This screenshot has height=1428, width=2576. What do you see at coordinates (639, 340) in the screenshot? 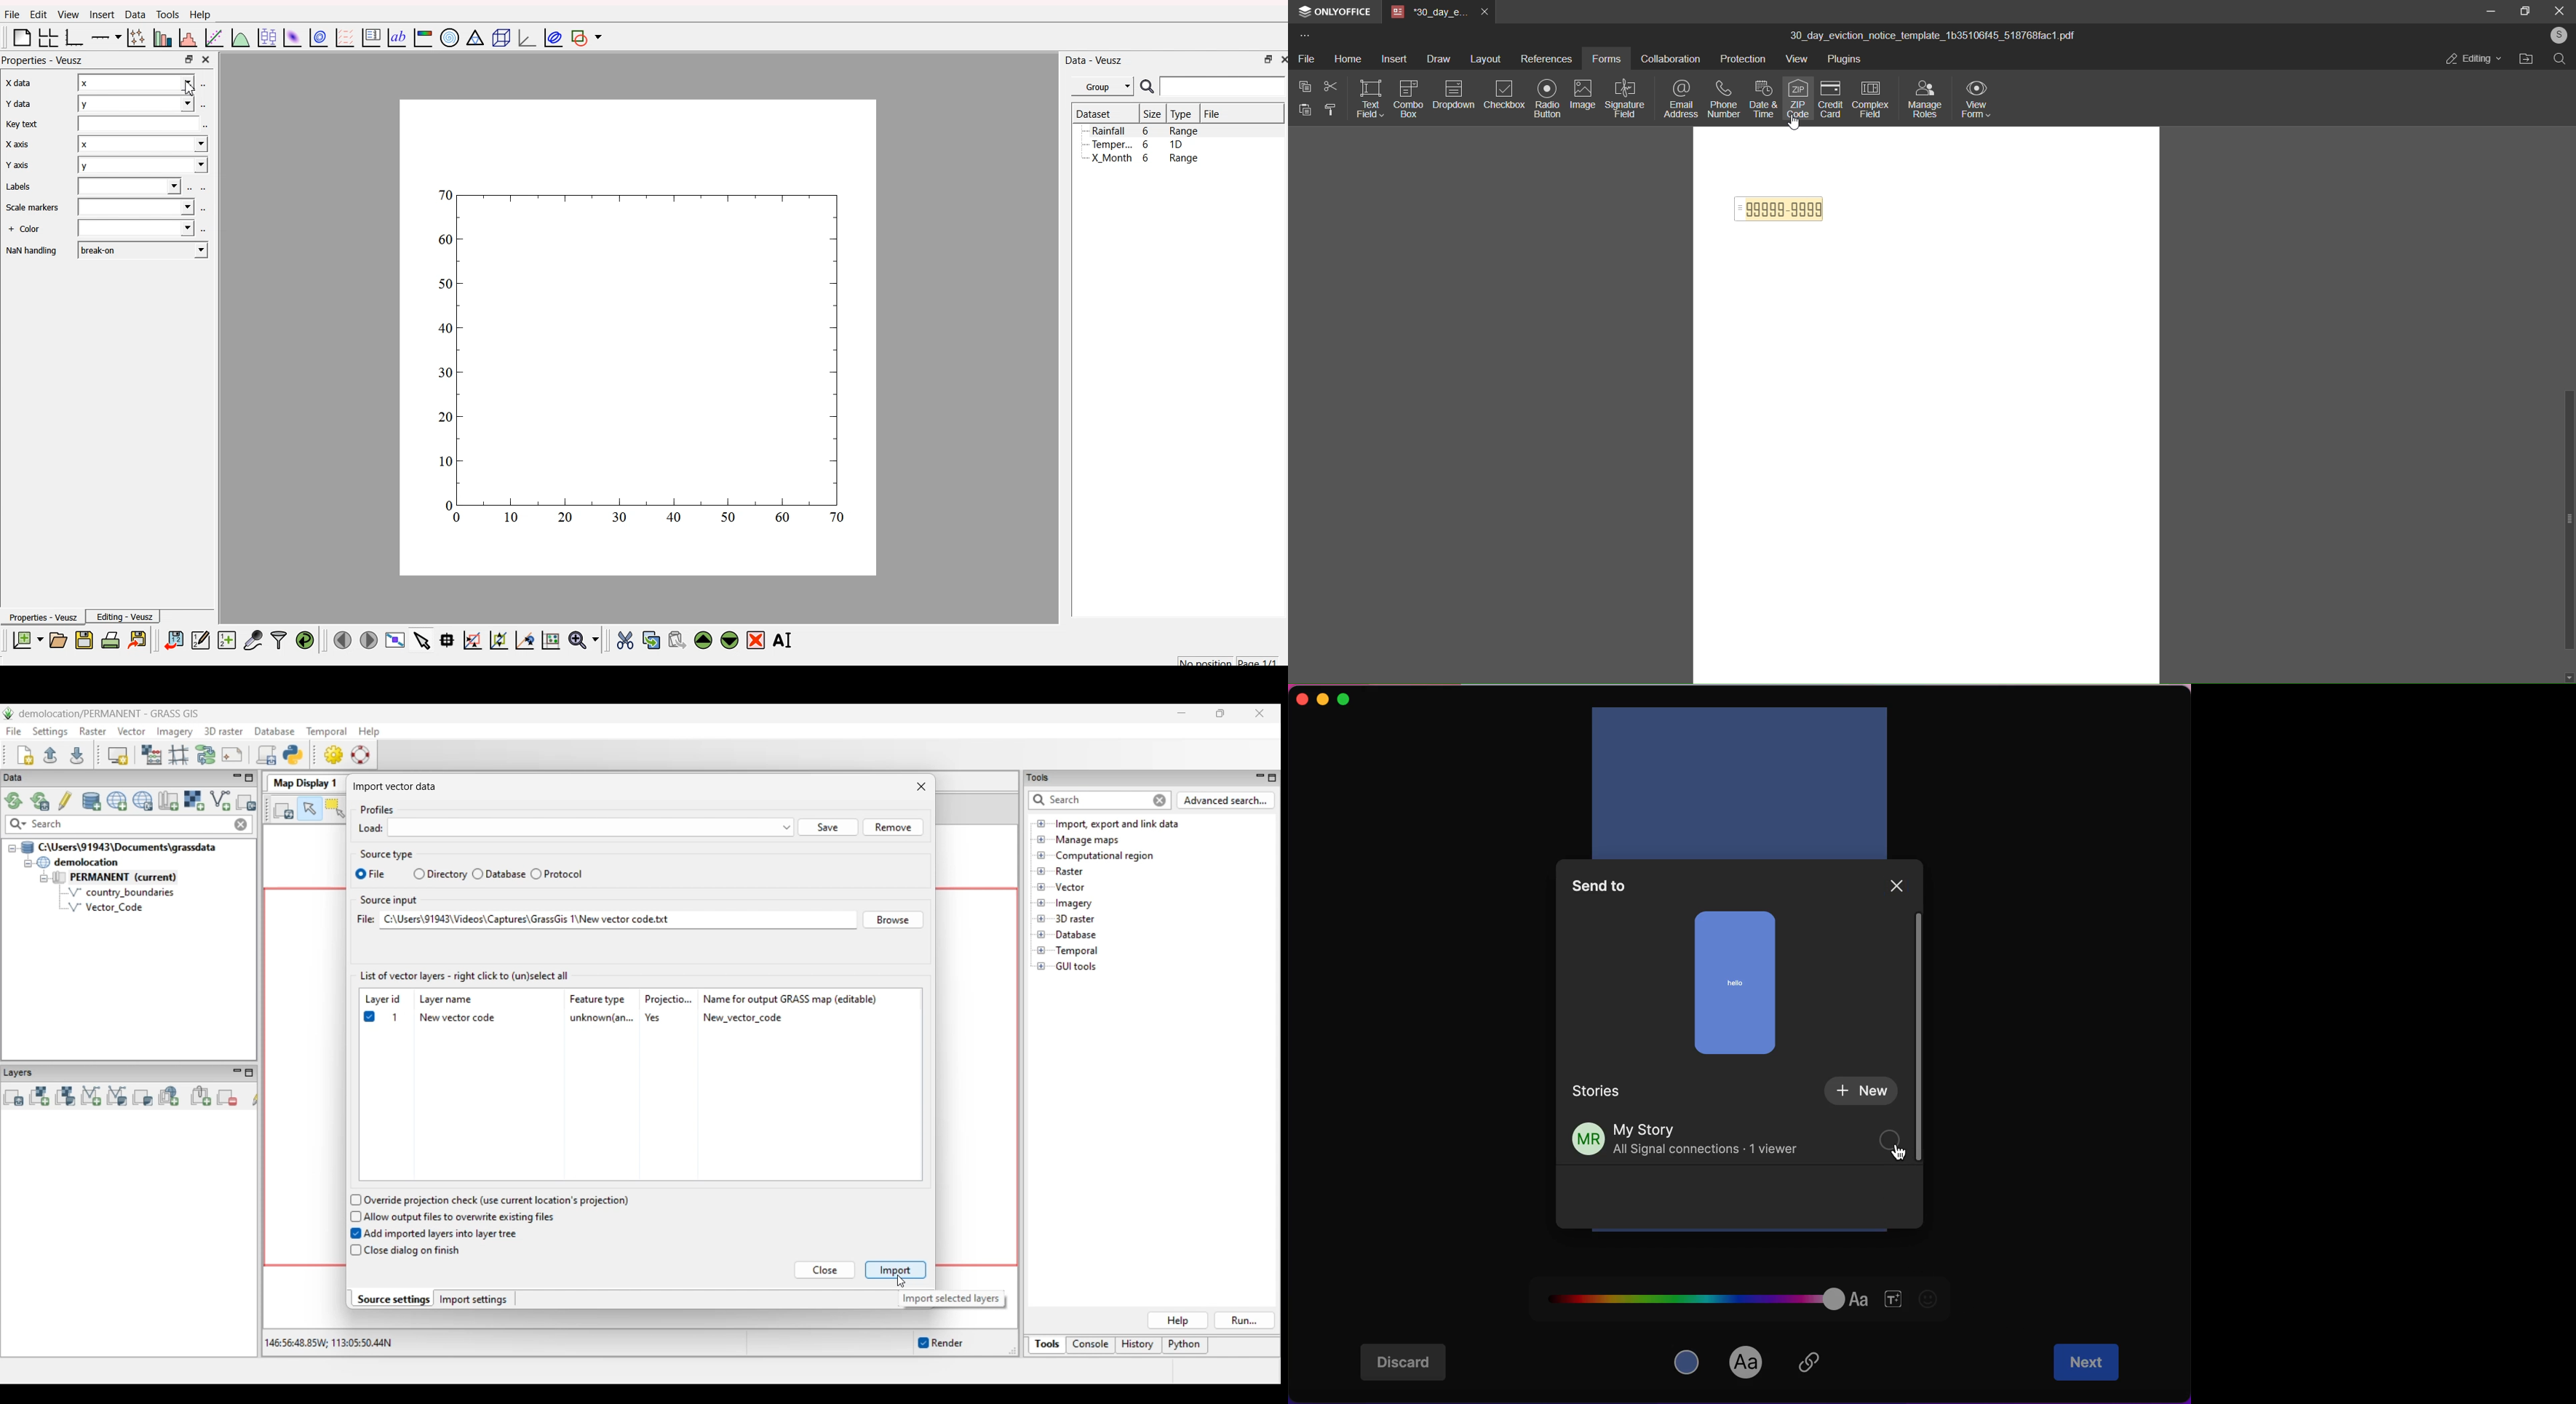
I see `canvas` at bounding box center [639, 340].